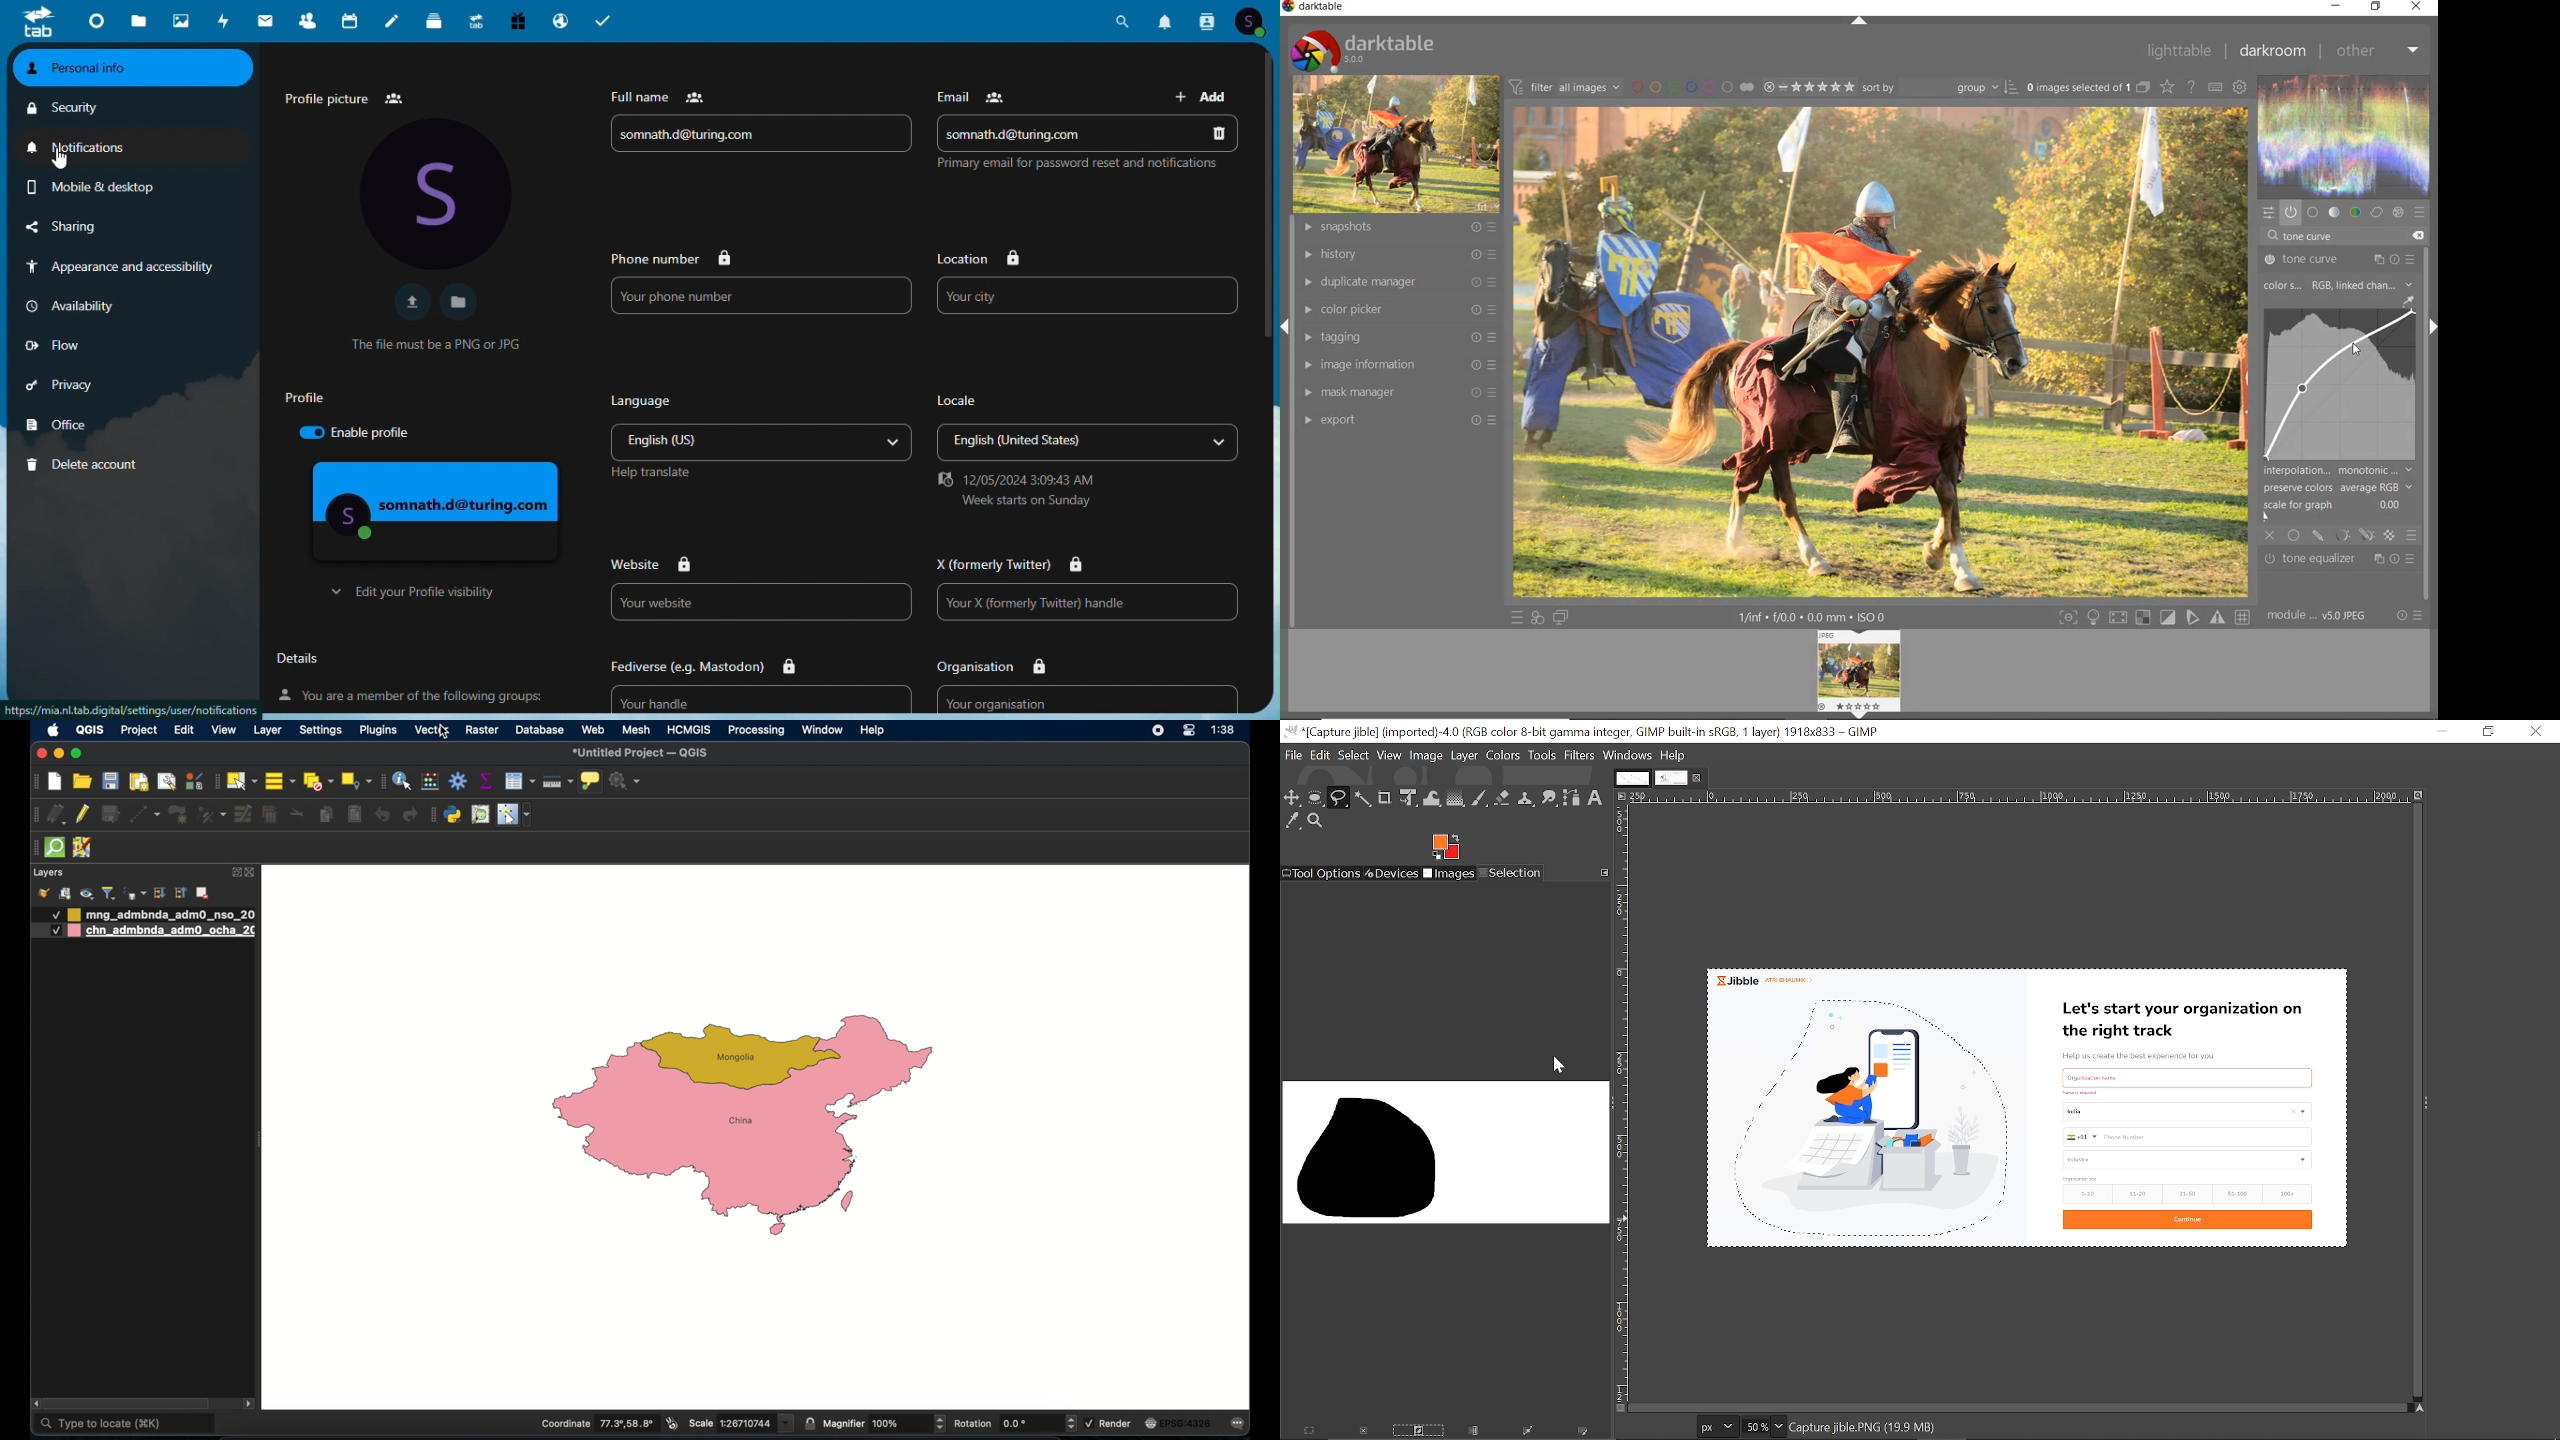 The height and width of the screenshot is (1456, 2576). Describe the element at coordinates (309, 18) in the screenshot. I see `Contacts` at that location.